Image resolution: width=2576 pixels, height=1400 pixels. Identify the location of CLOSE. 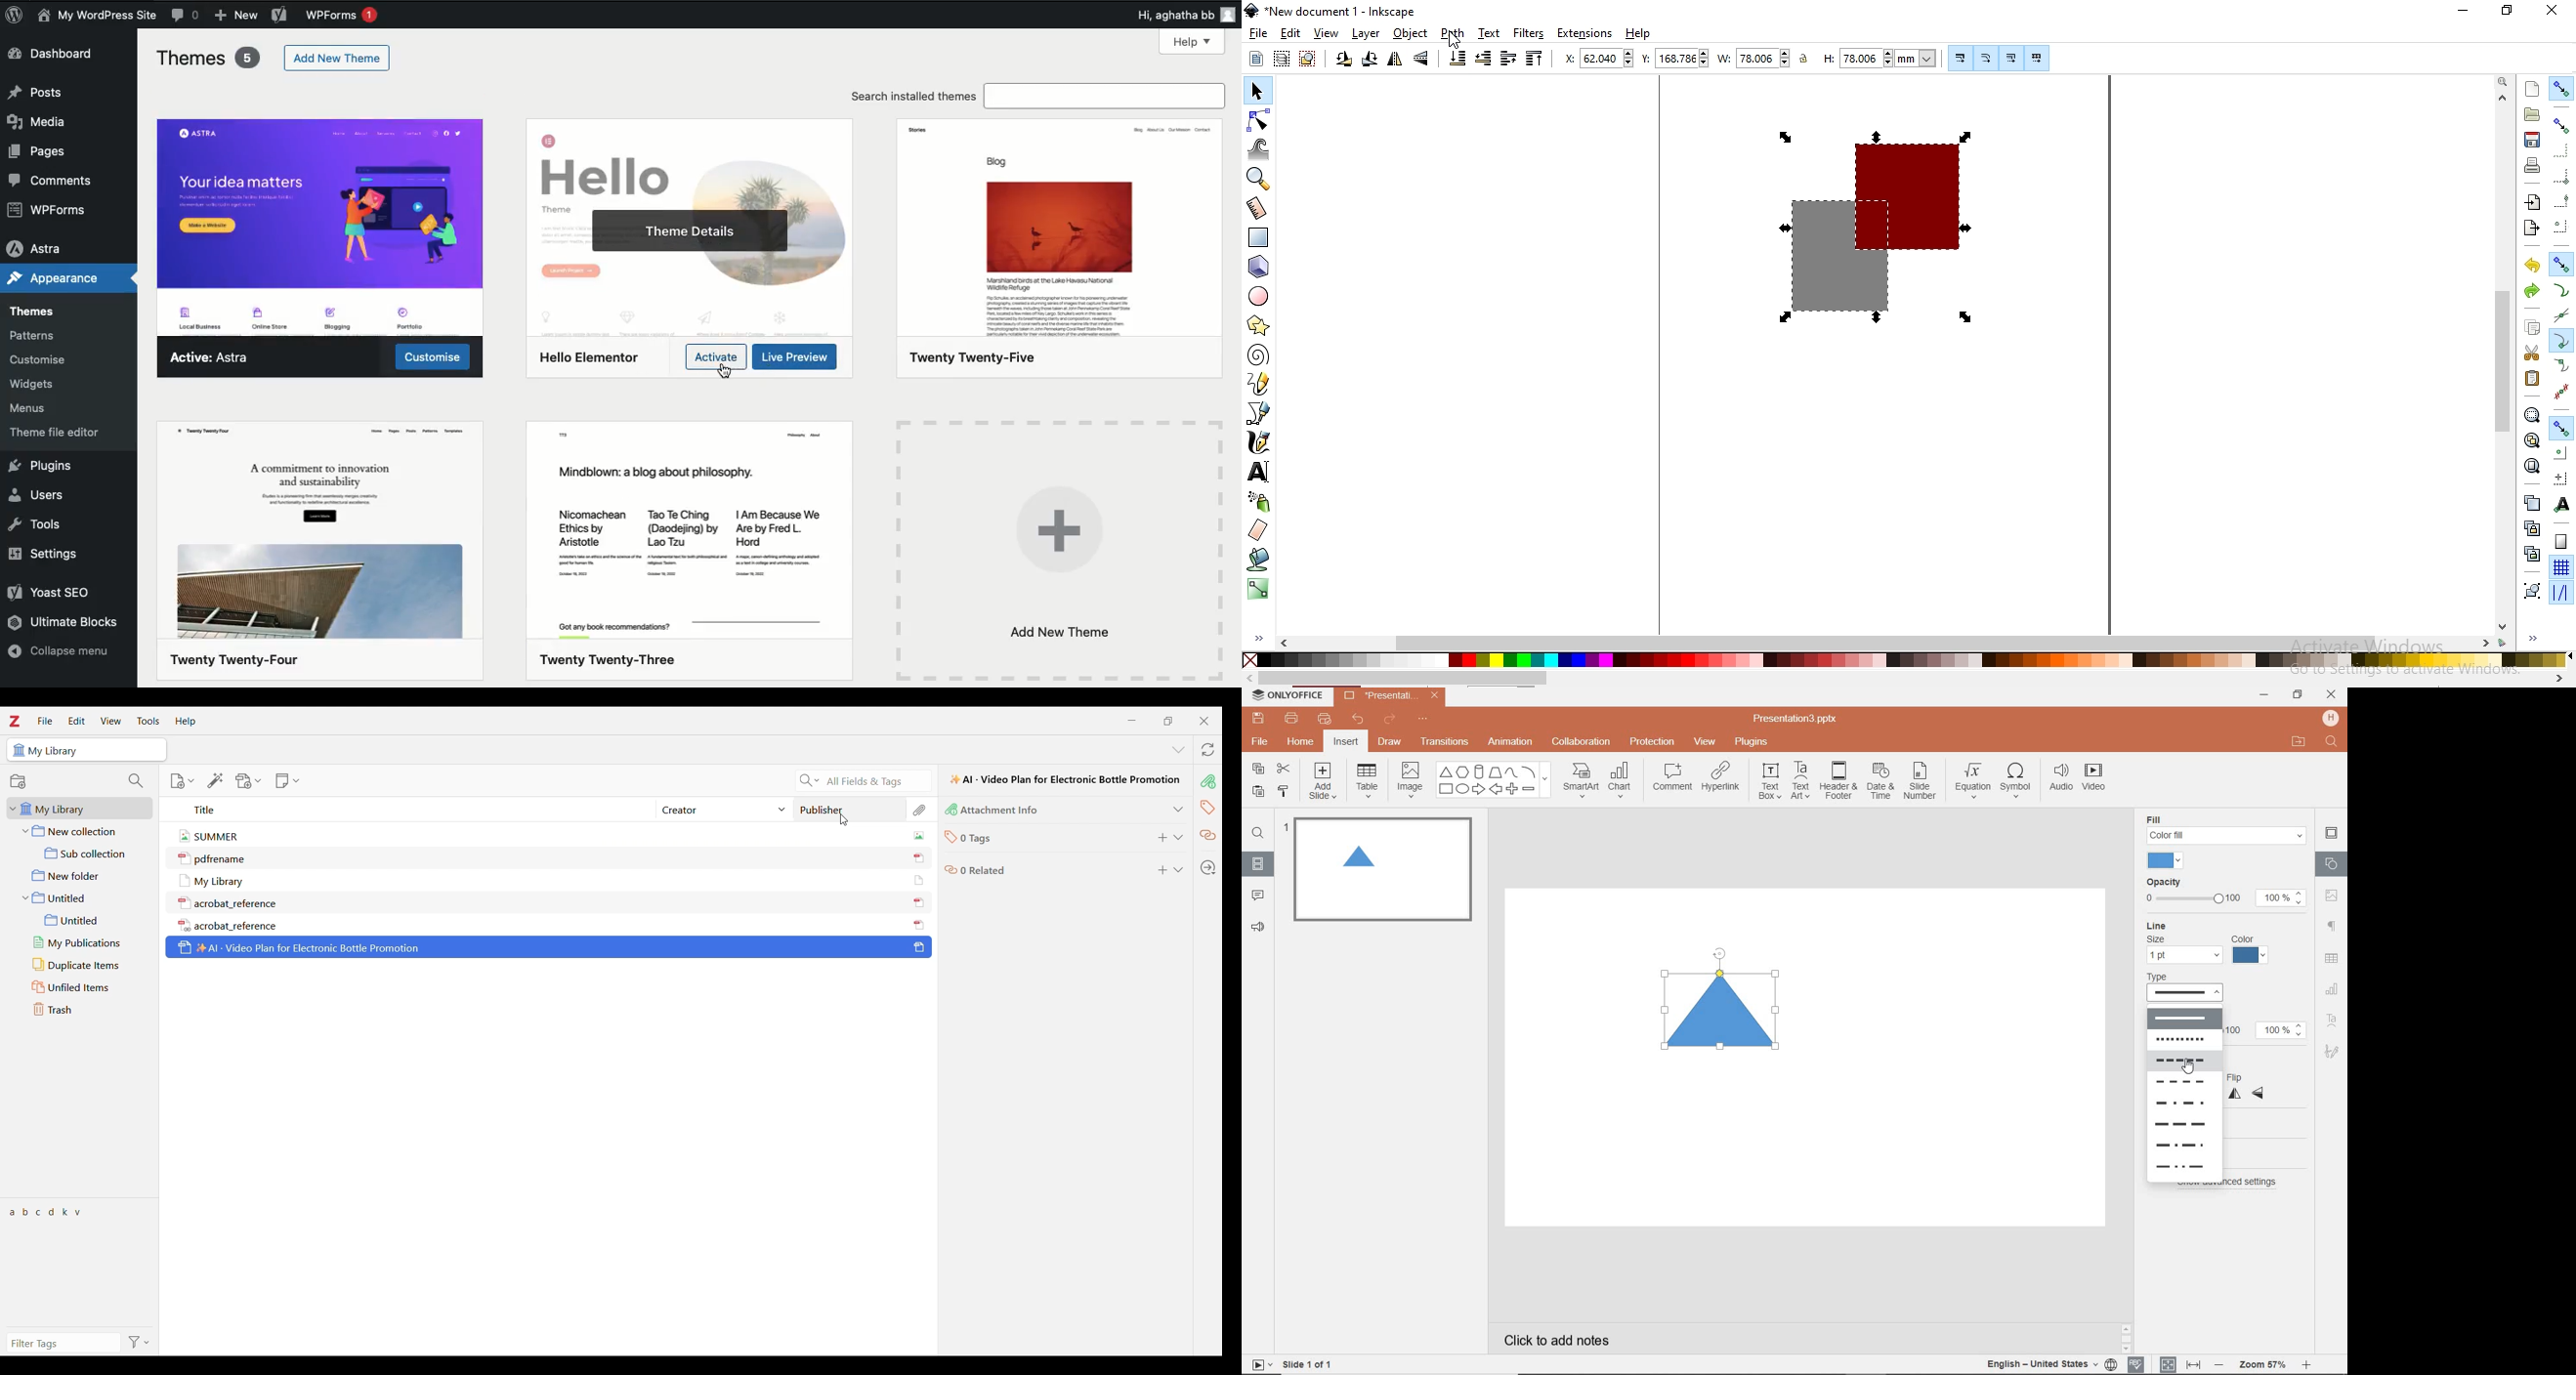
(2332, 695).